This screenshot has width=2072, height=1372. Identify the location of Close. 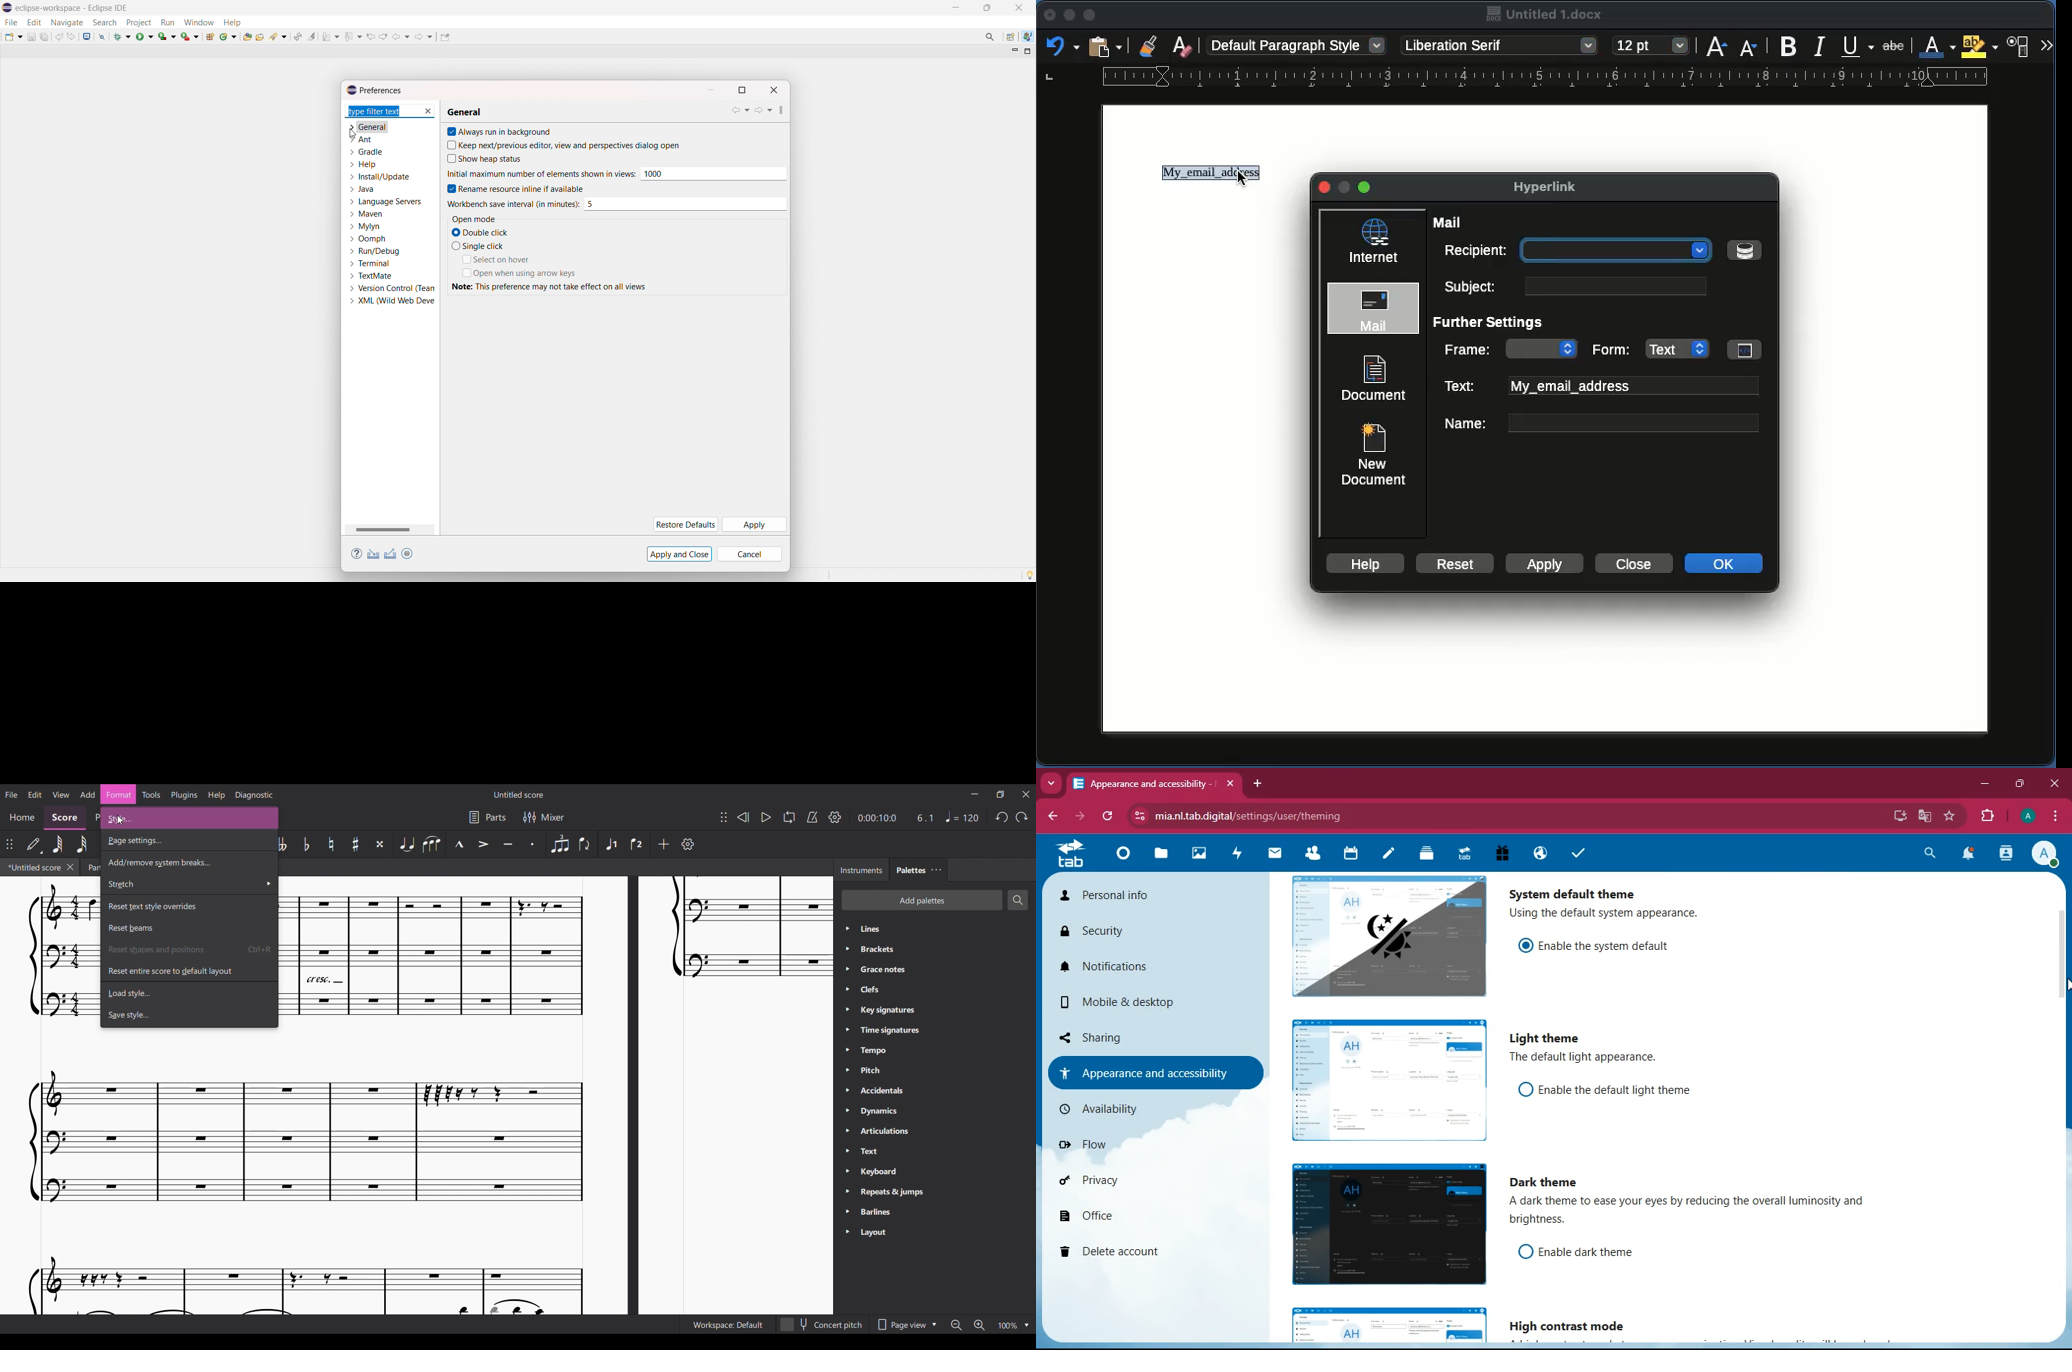
(1050, 15).